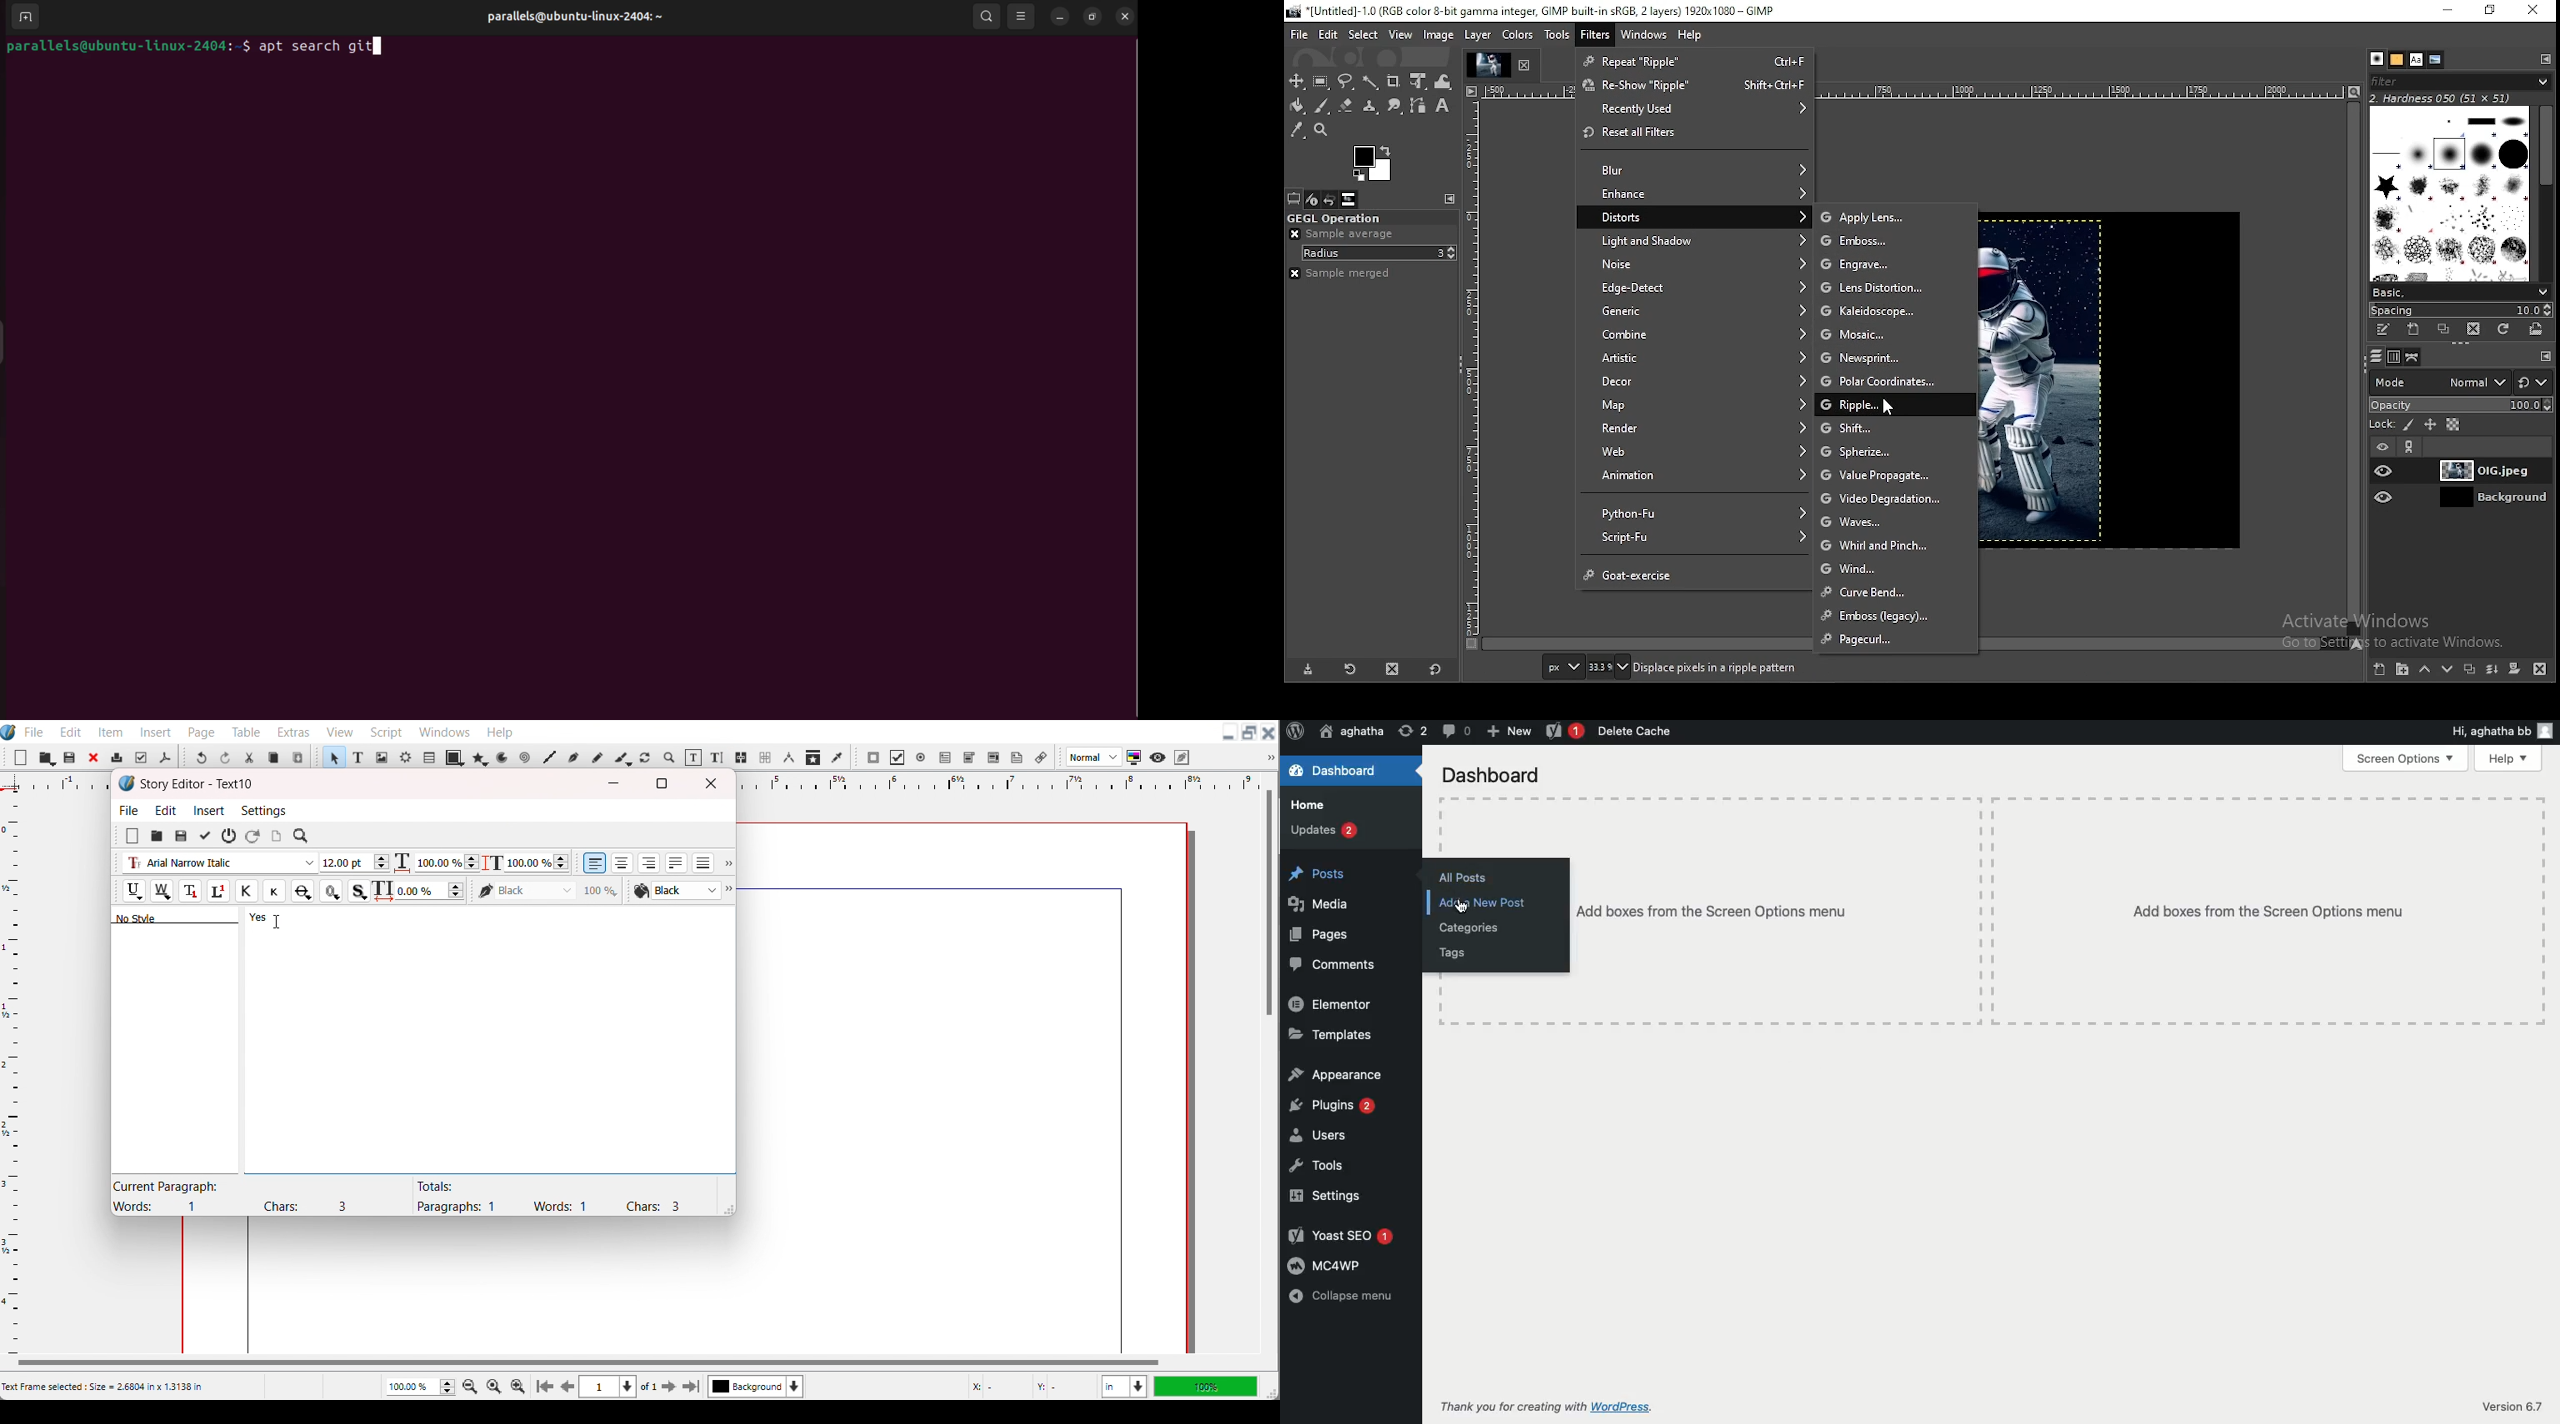 This screenshot has height=1428, width=2576. I want to click on scroll bar, so click(2354, 369).